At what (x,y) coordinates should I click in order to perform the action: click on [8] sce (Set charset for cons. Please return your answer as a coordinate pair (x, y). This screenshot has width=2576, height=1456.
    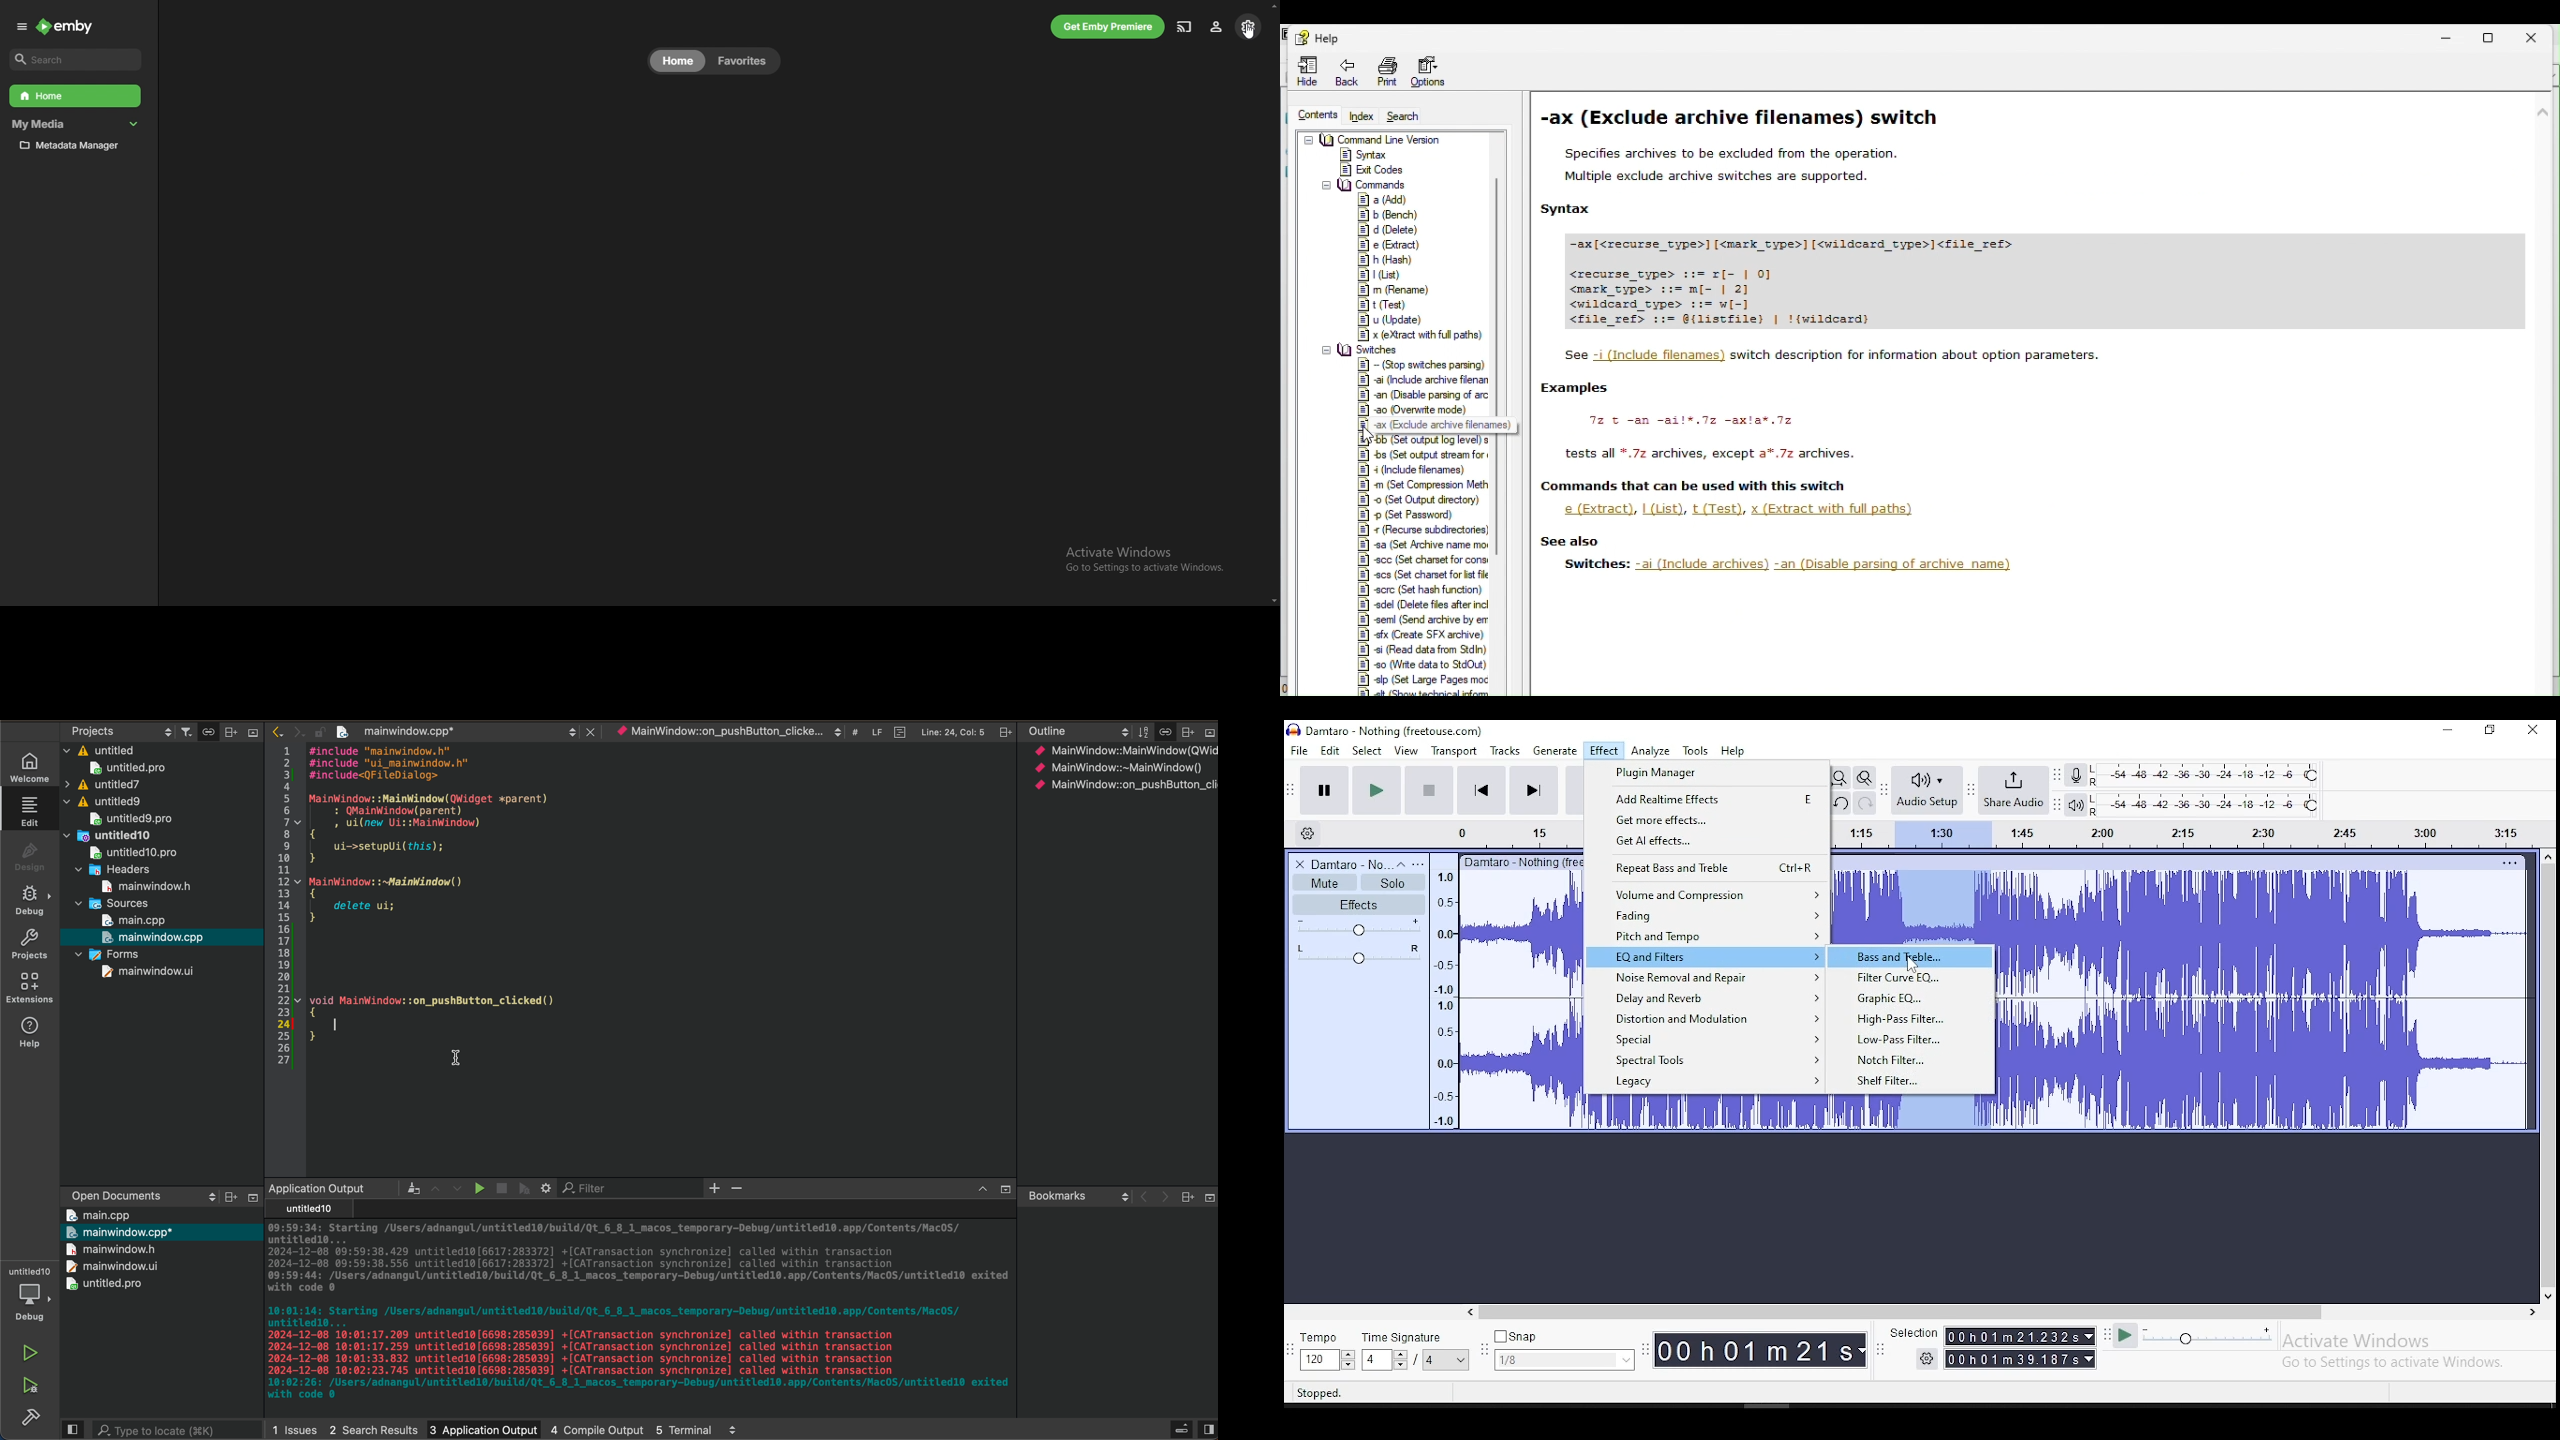
    Looking at the image, I should click on (1422, 558).